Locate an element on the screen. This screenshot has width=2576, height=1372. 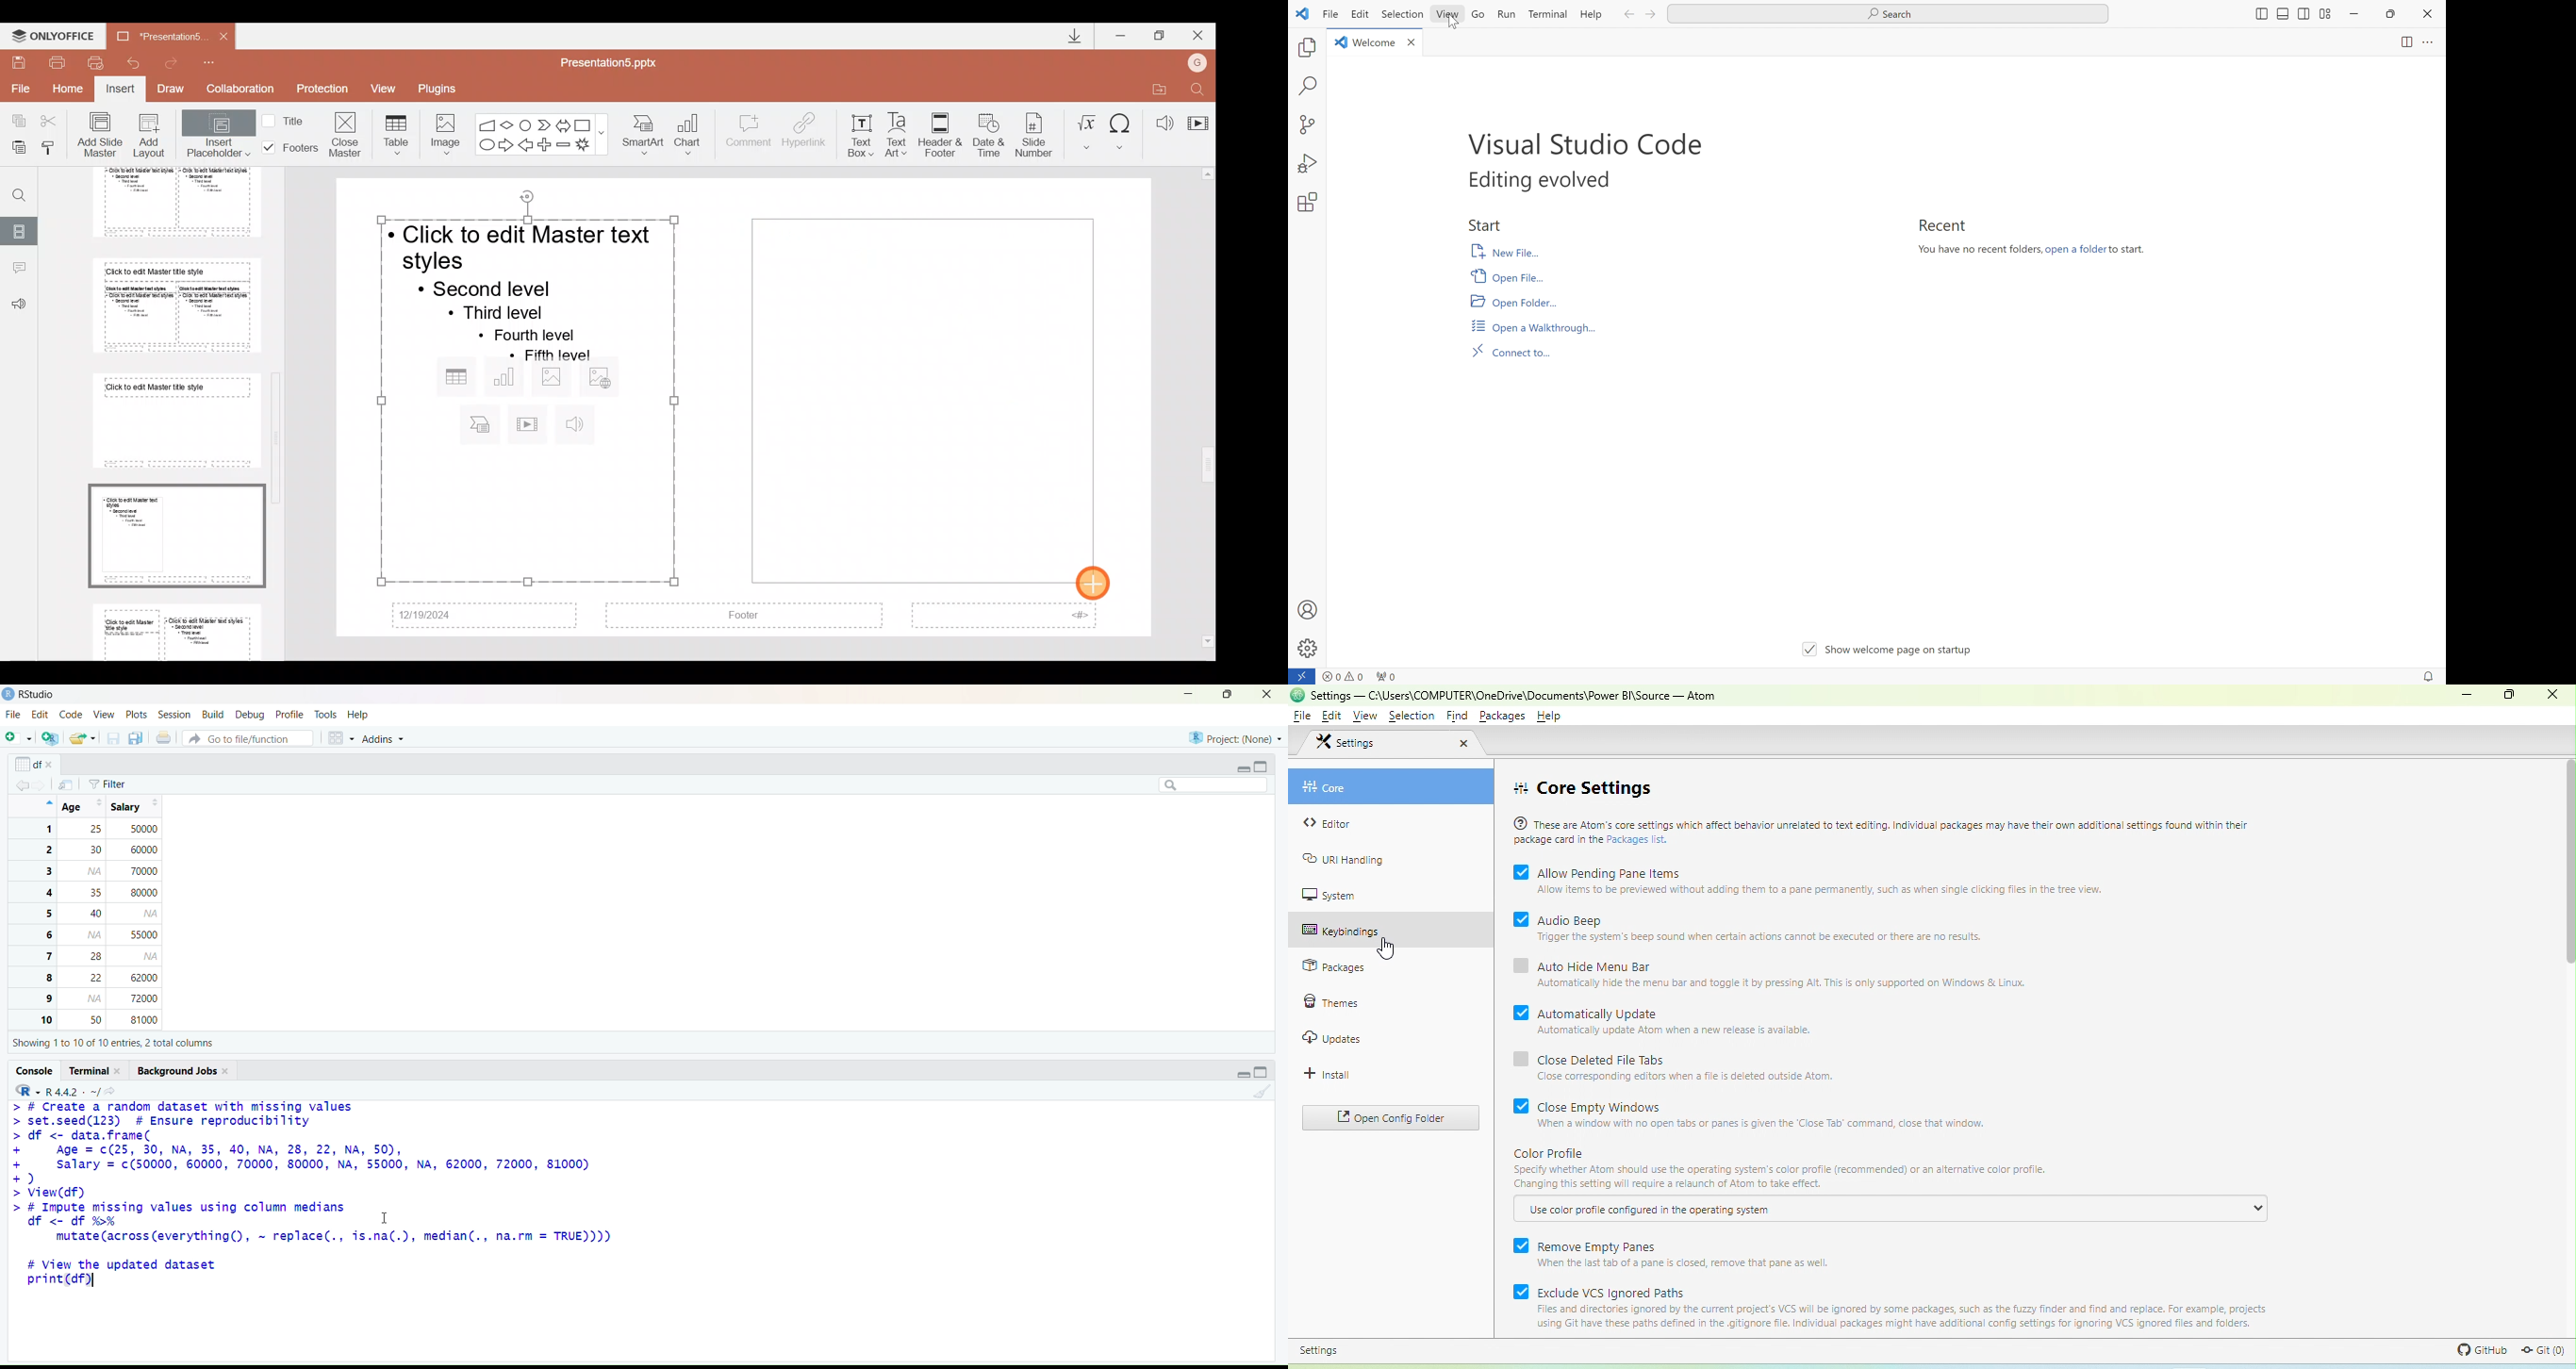
Close document is located at coordinates (220, 35).